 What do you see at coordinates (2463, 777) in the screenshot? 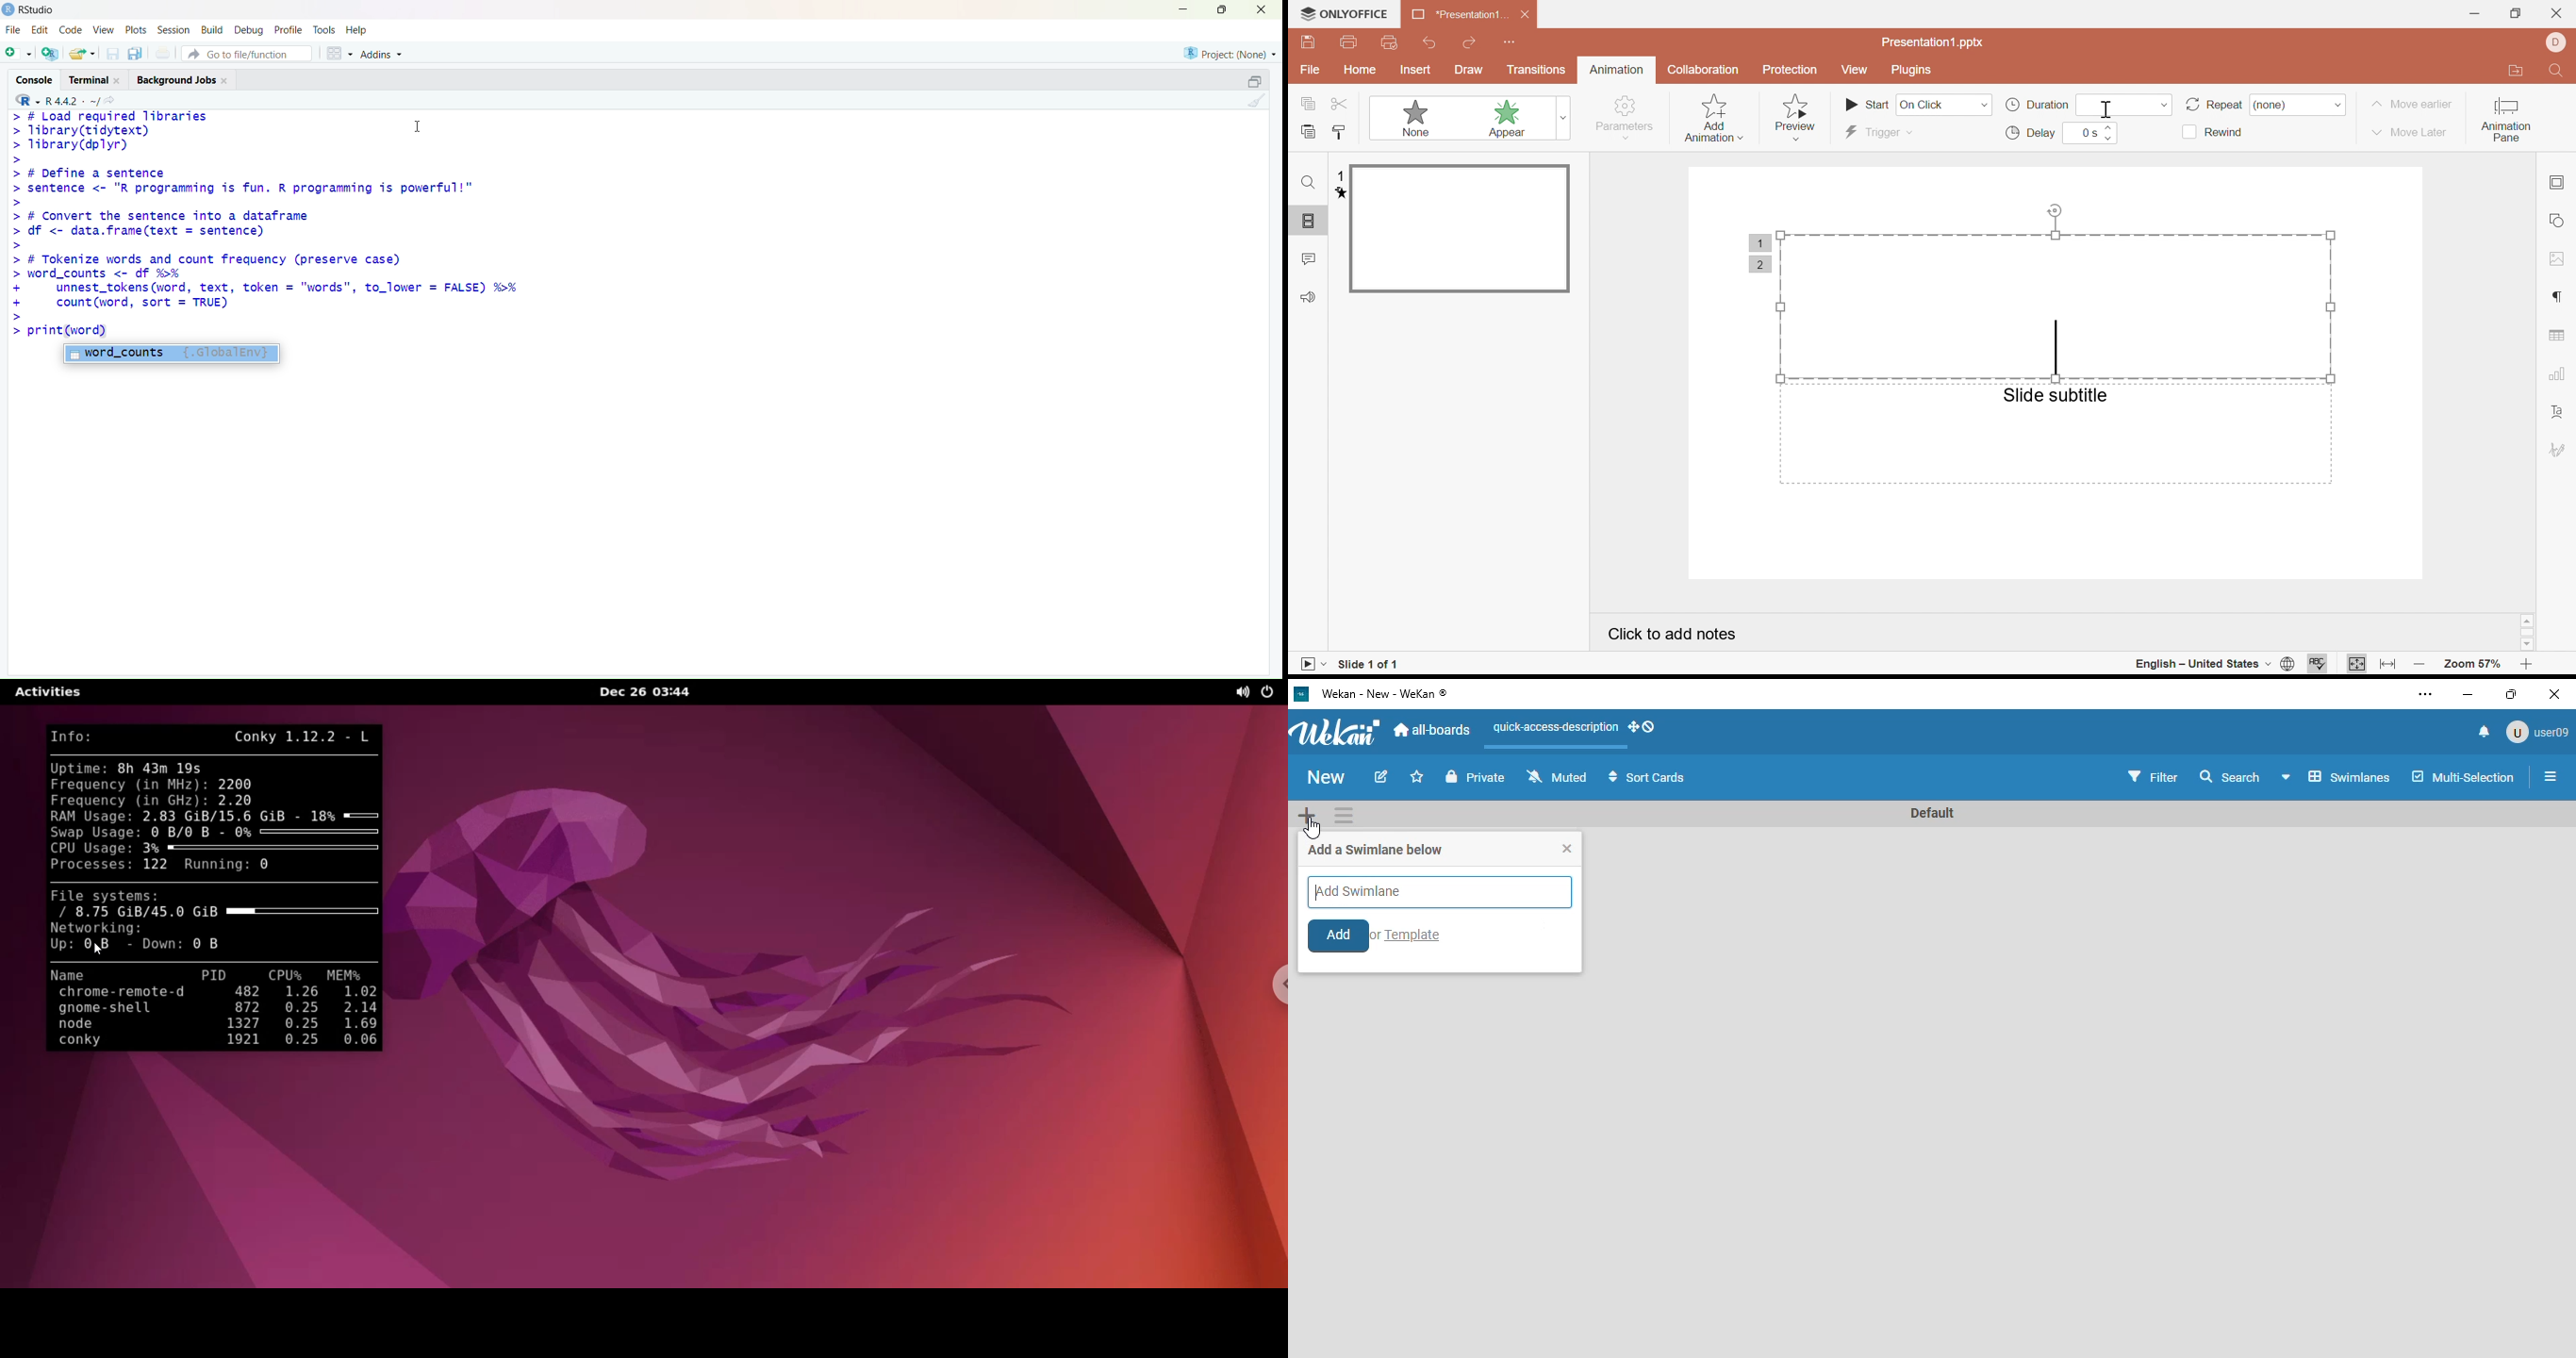
I see `multi-selection` at bounding box center [2463, 777].